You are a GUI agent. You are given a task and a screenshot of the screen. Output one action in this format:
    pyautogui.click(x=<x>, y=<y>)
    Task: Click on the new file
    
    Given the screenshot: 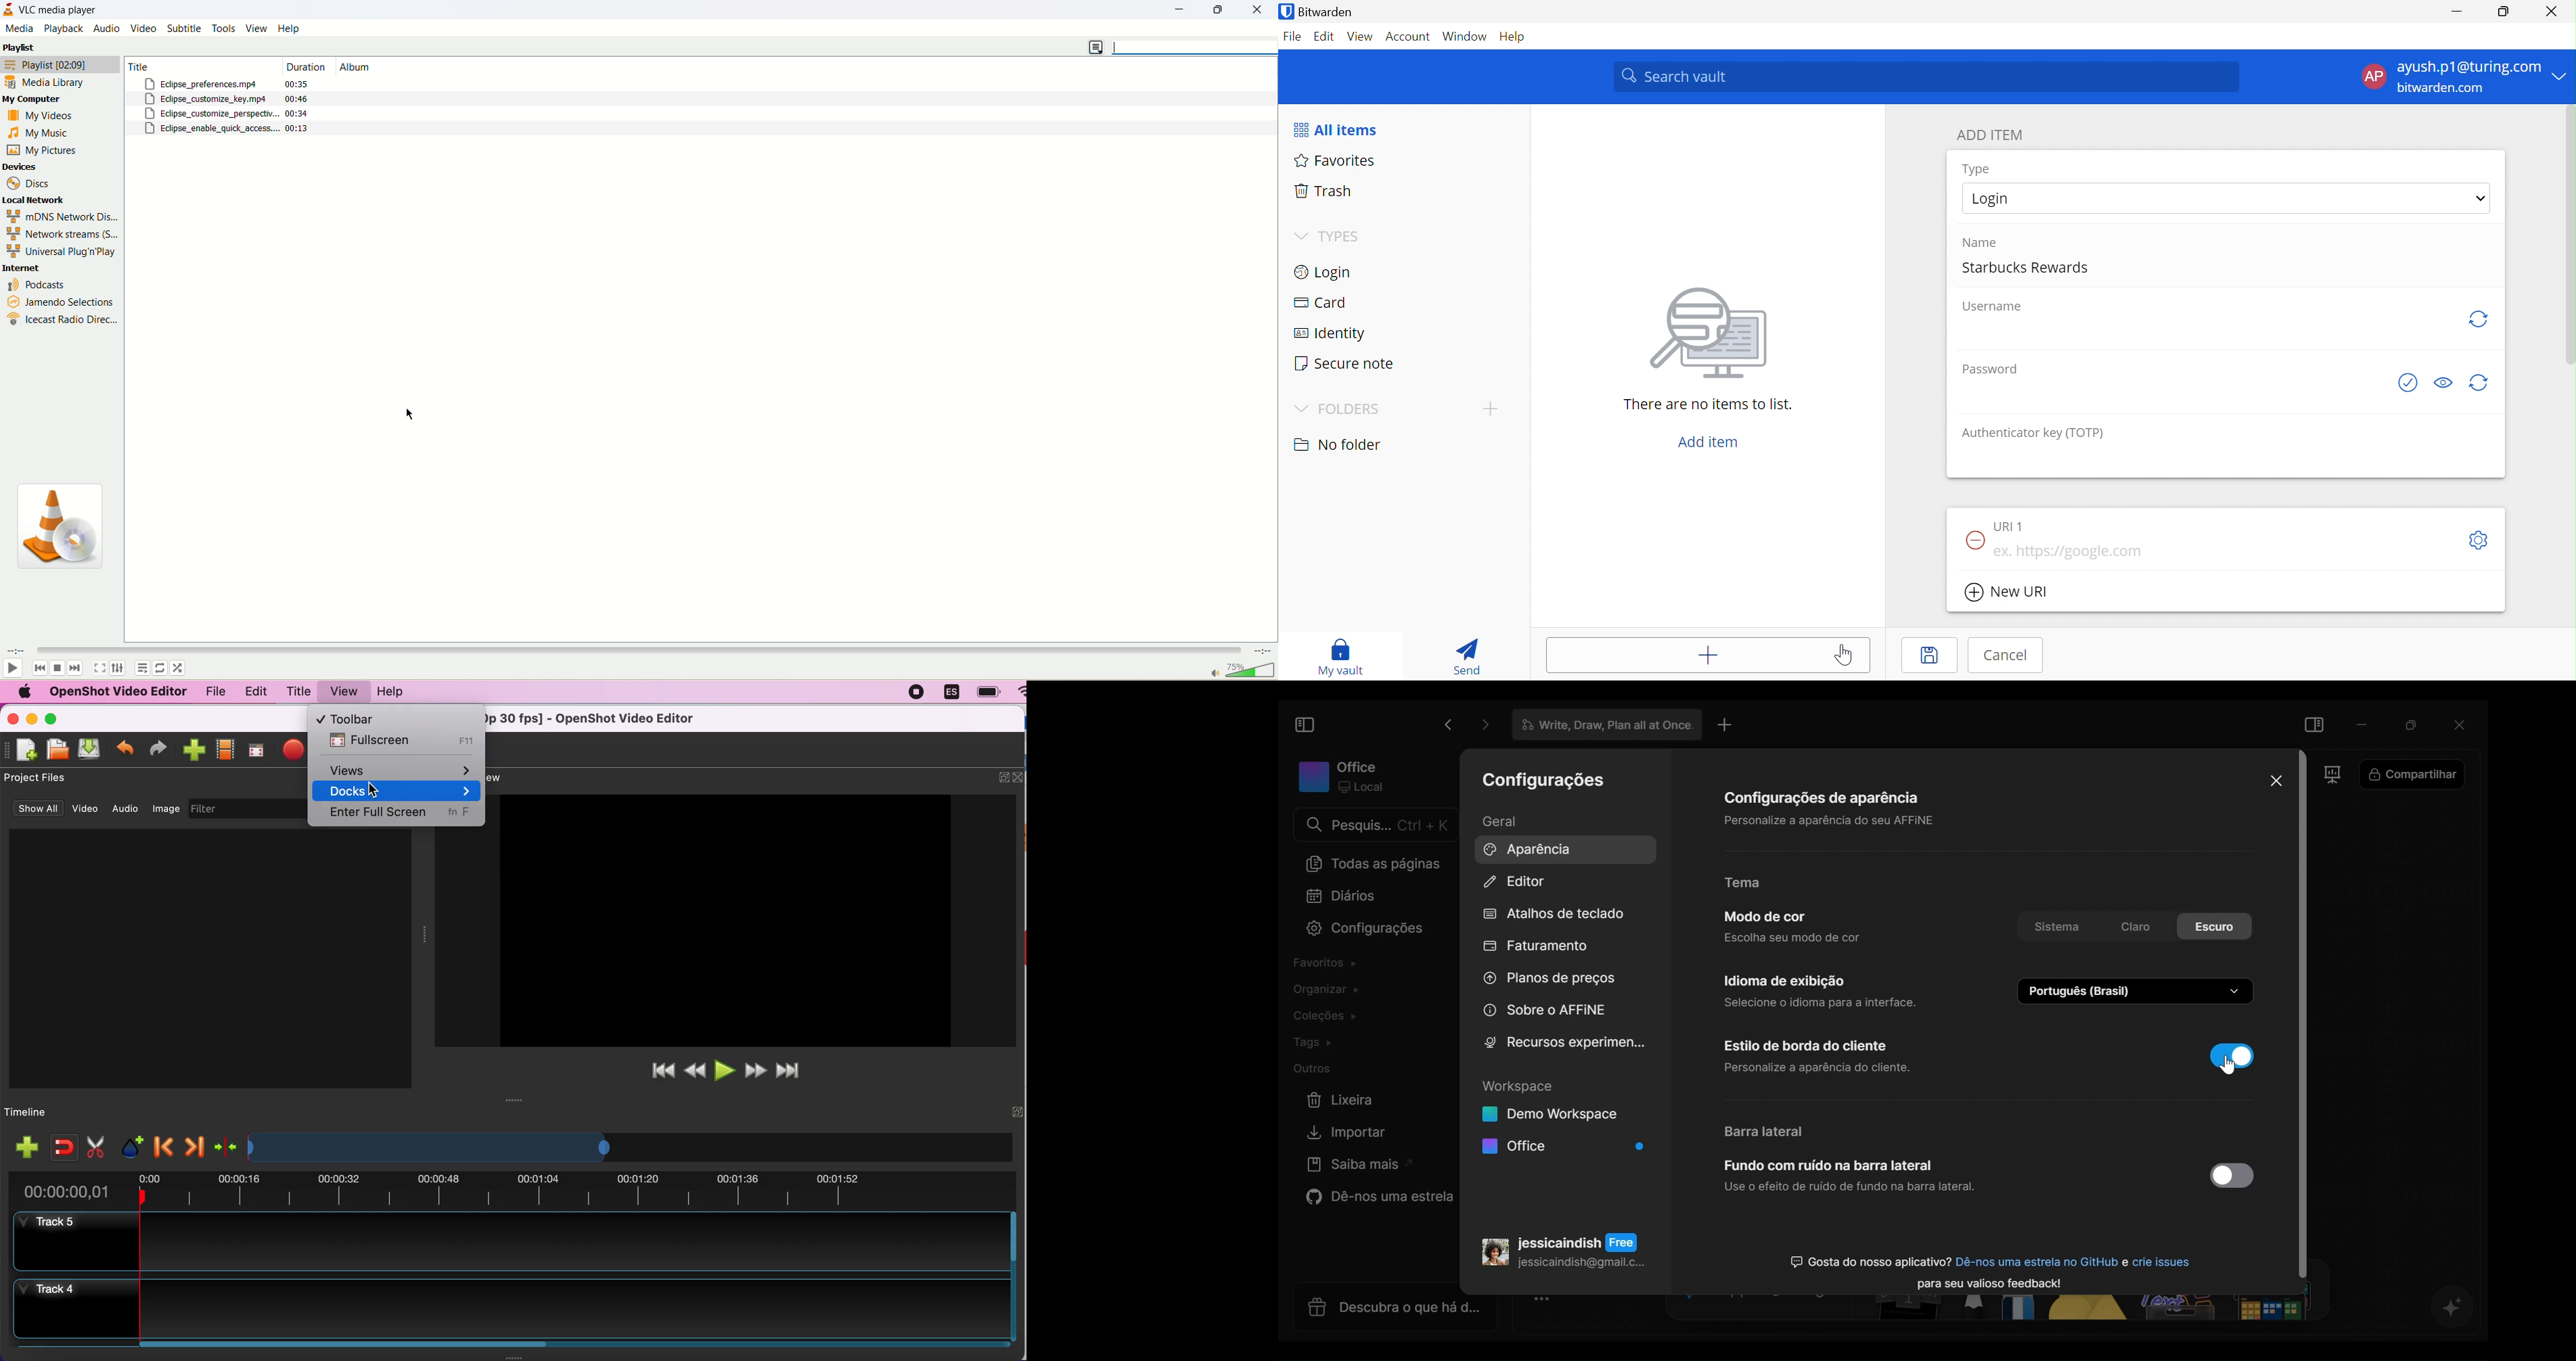 What is the action you would take?
    pyautogui.click(x=22, y=754)
    